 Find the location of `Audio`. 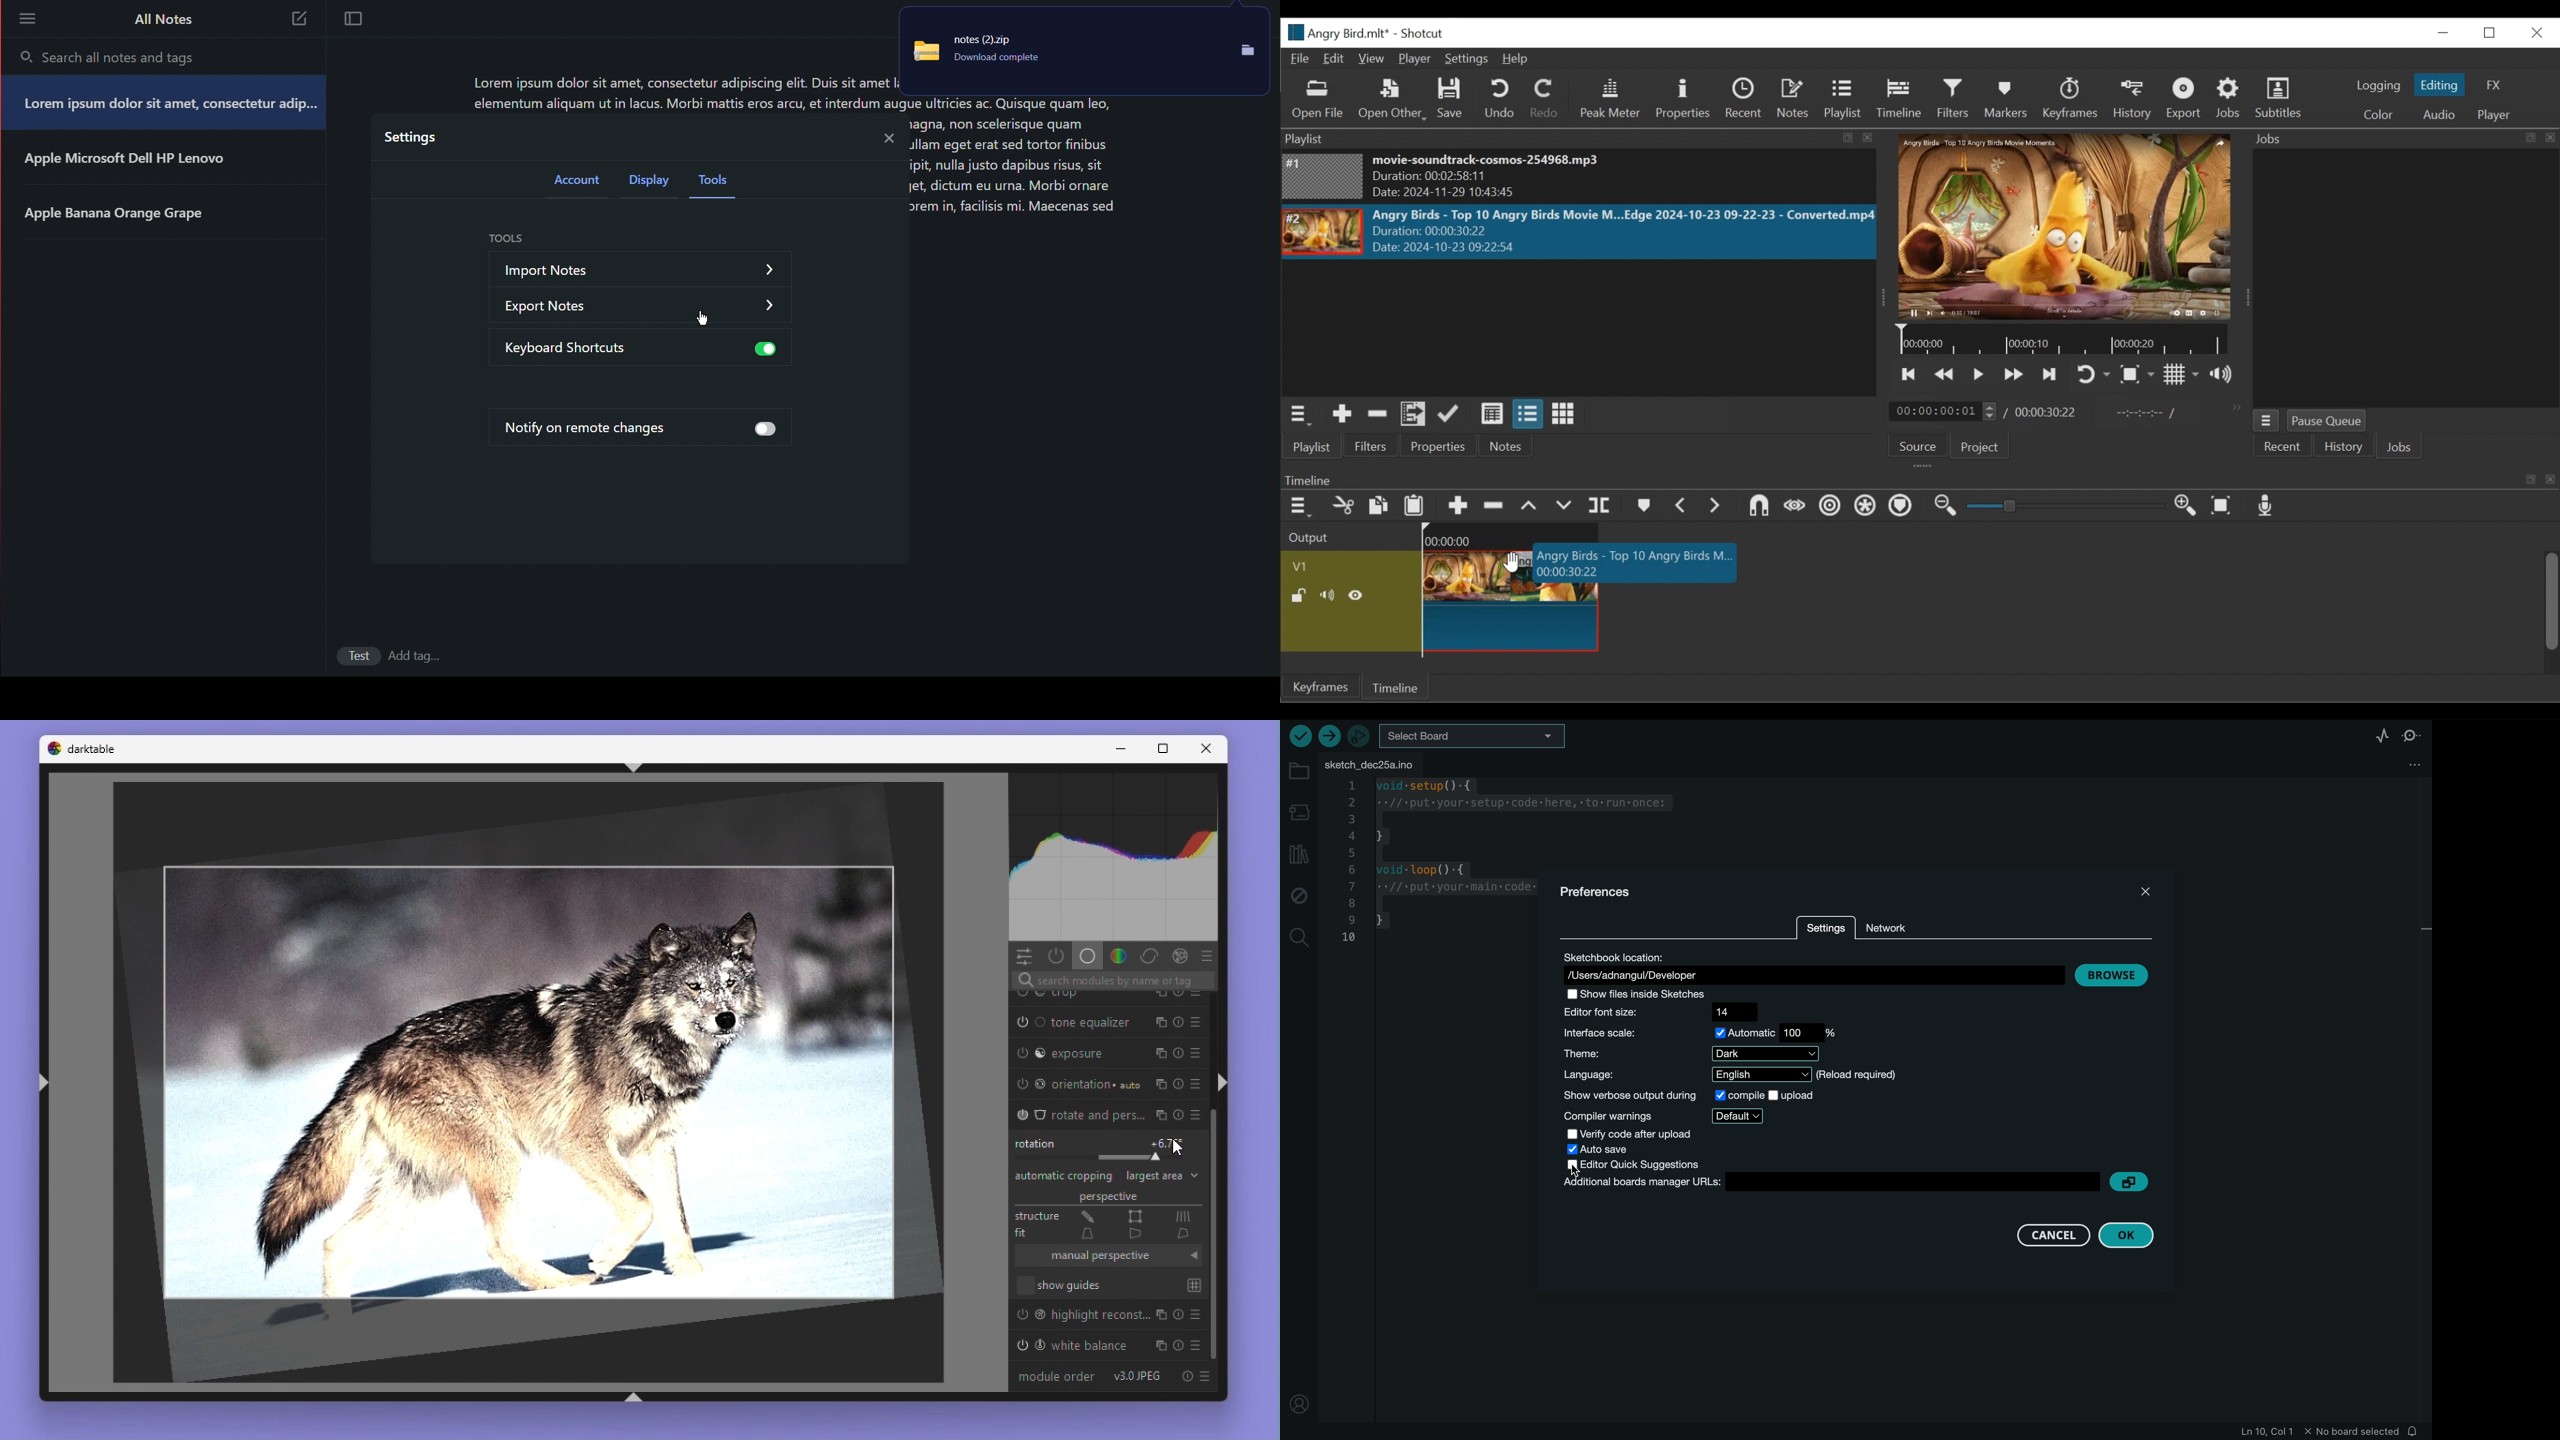

Audio is located at coordinates (2439, 114).